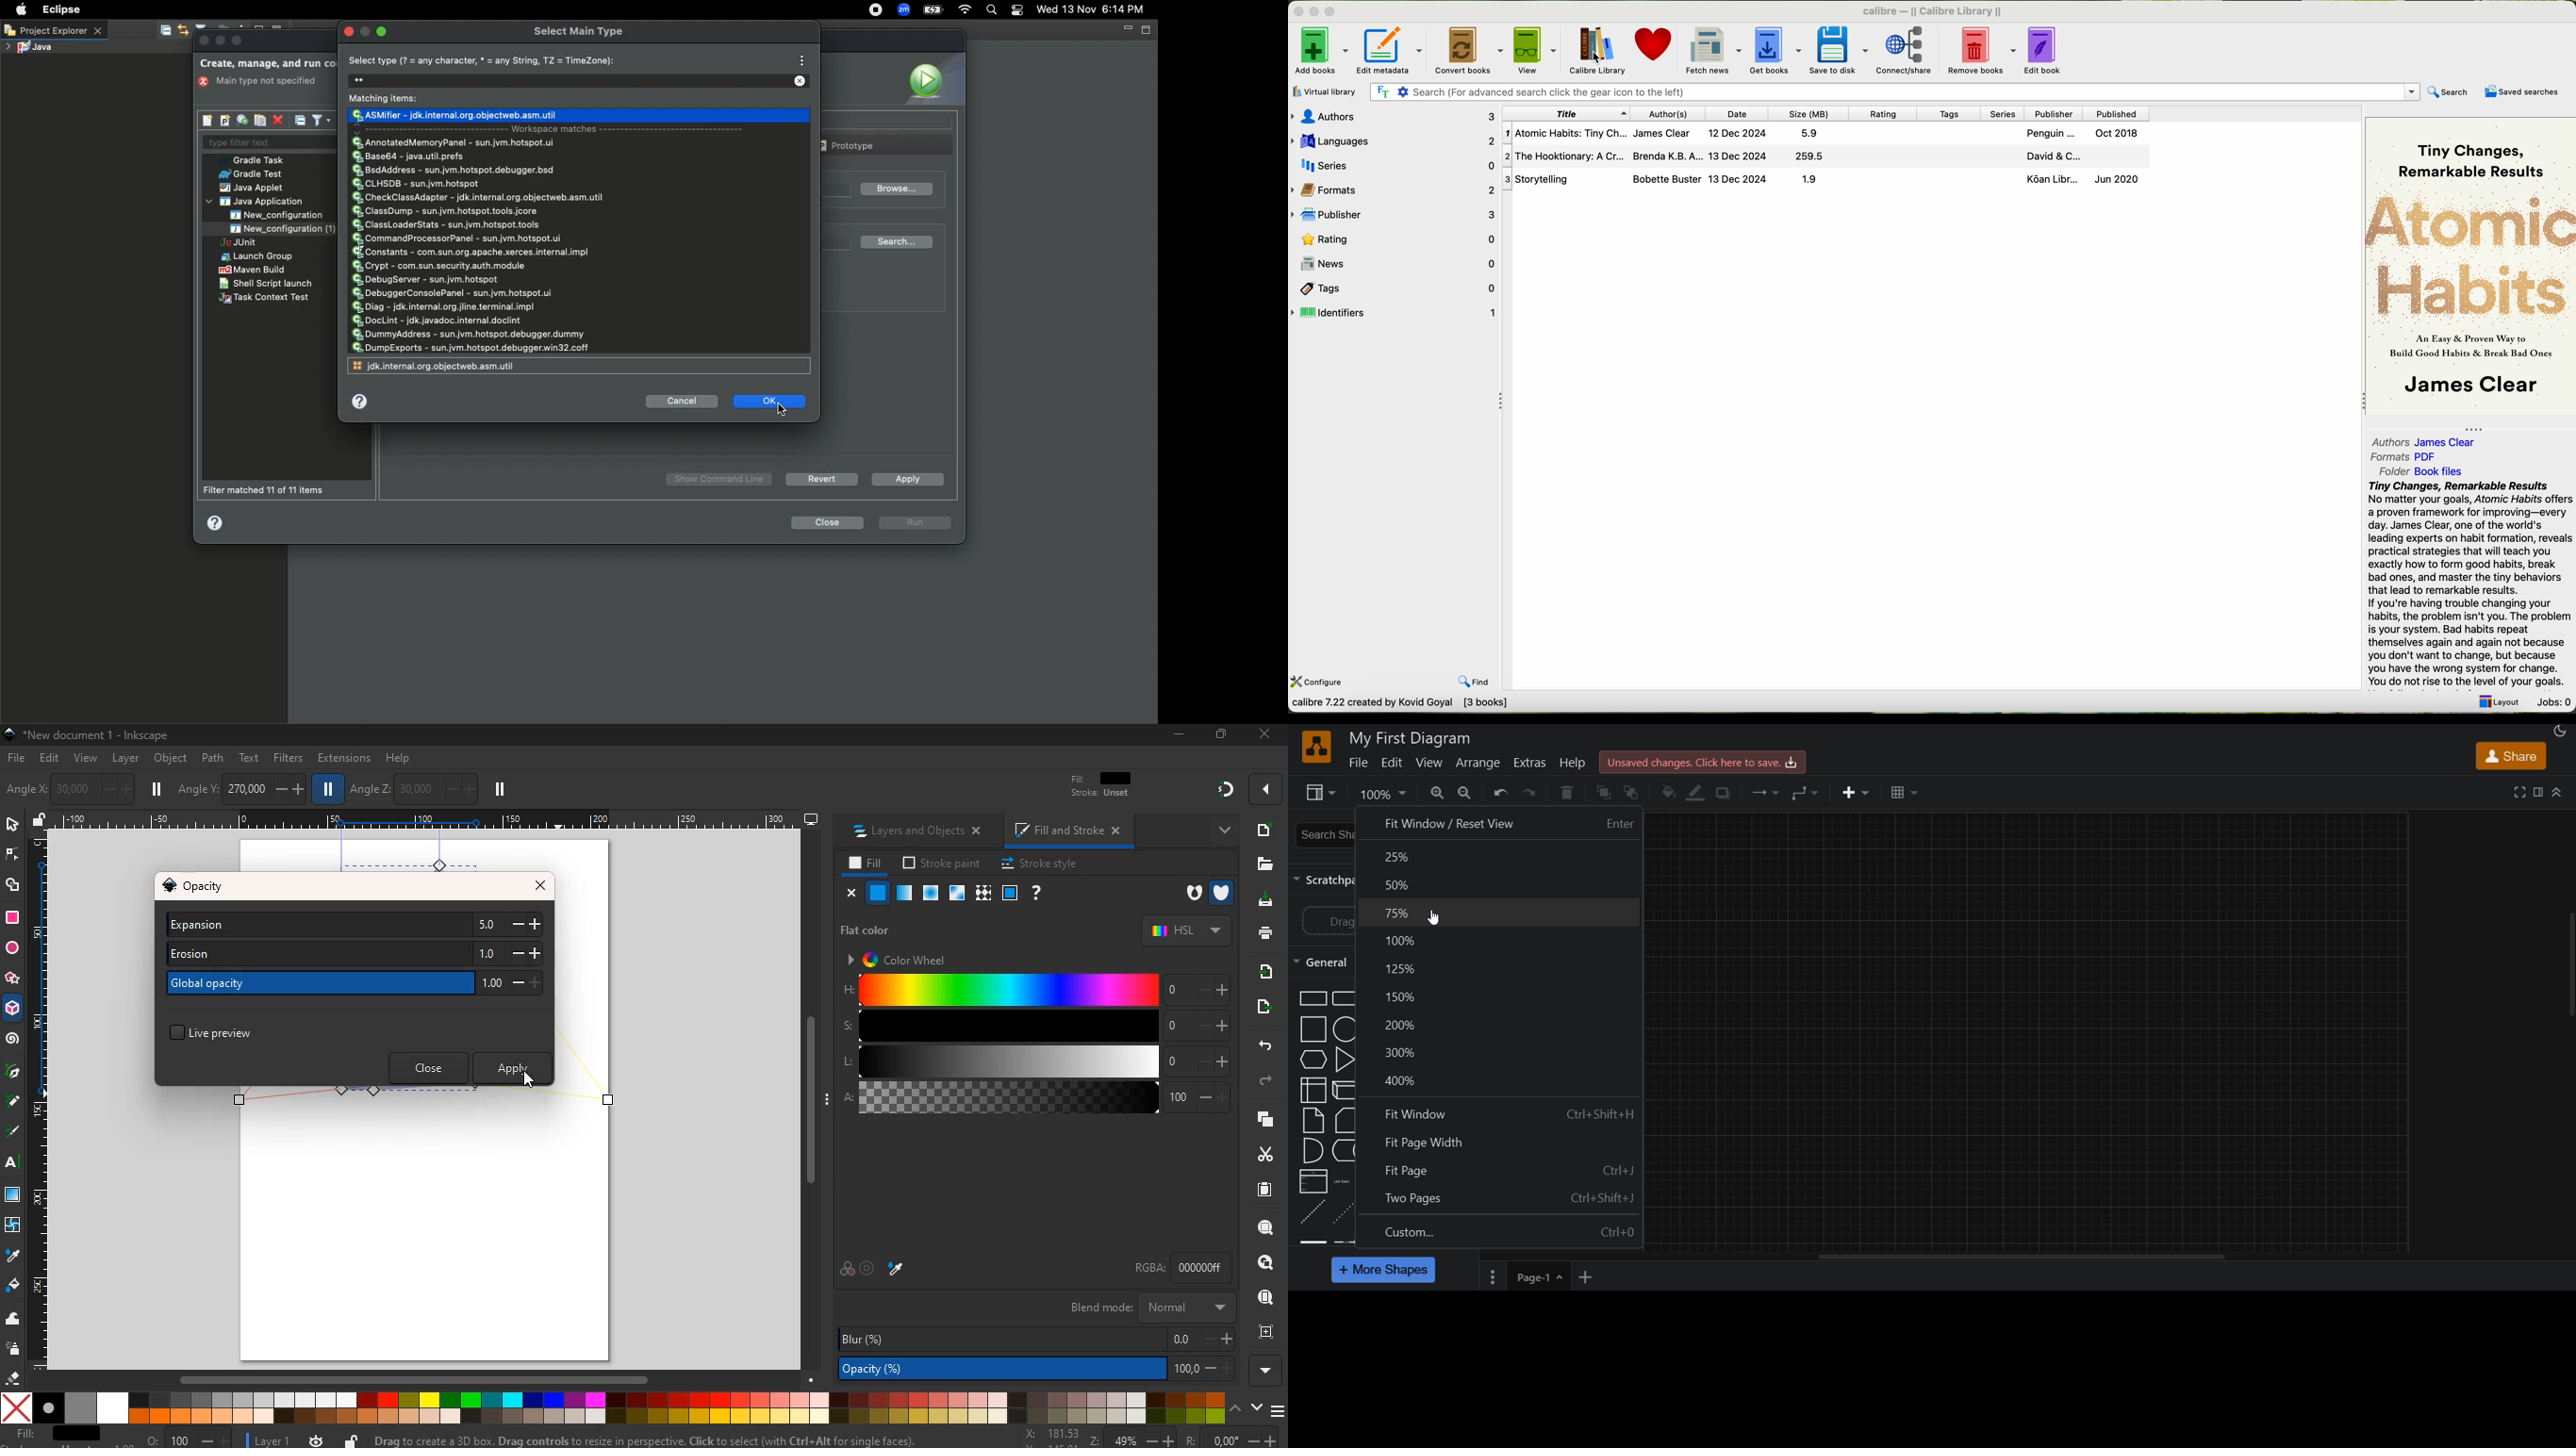  I want to click on Help, so click(216, 522).